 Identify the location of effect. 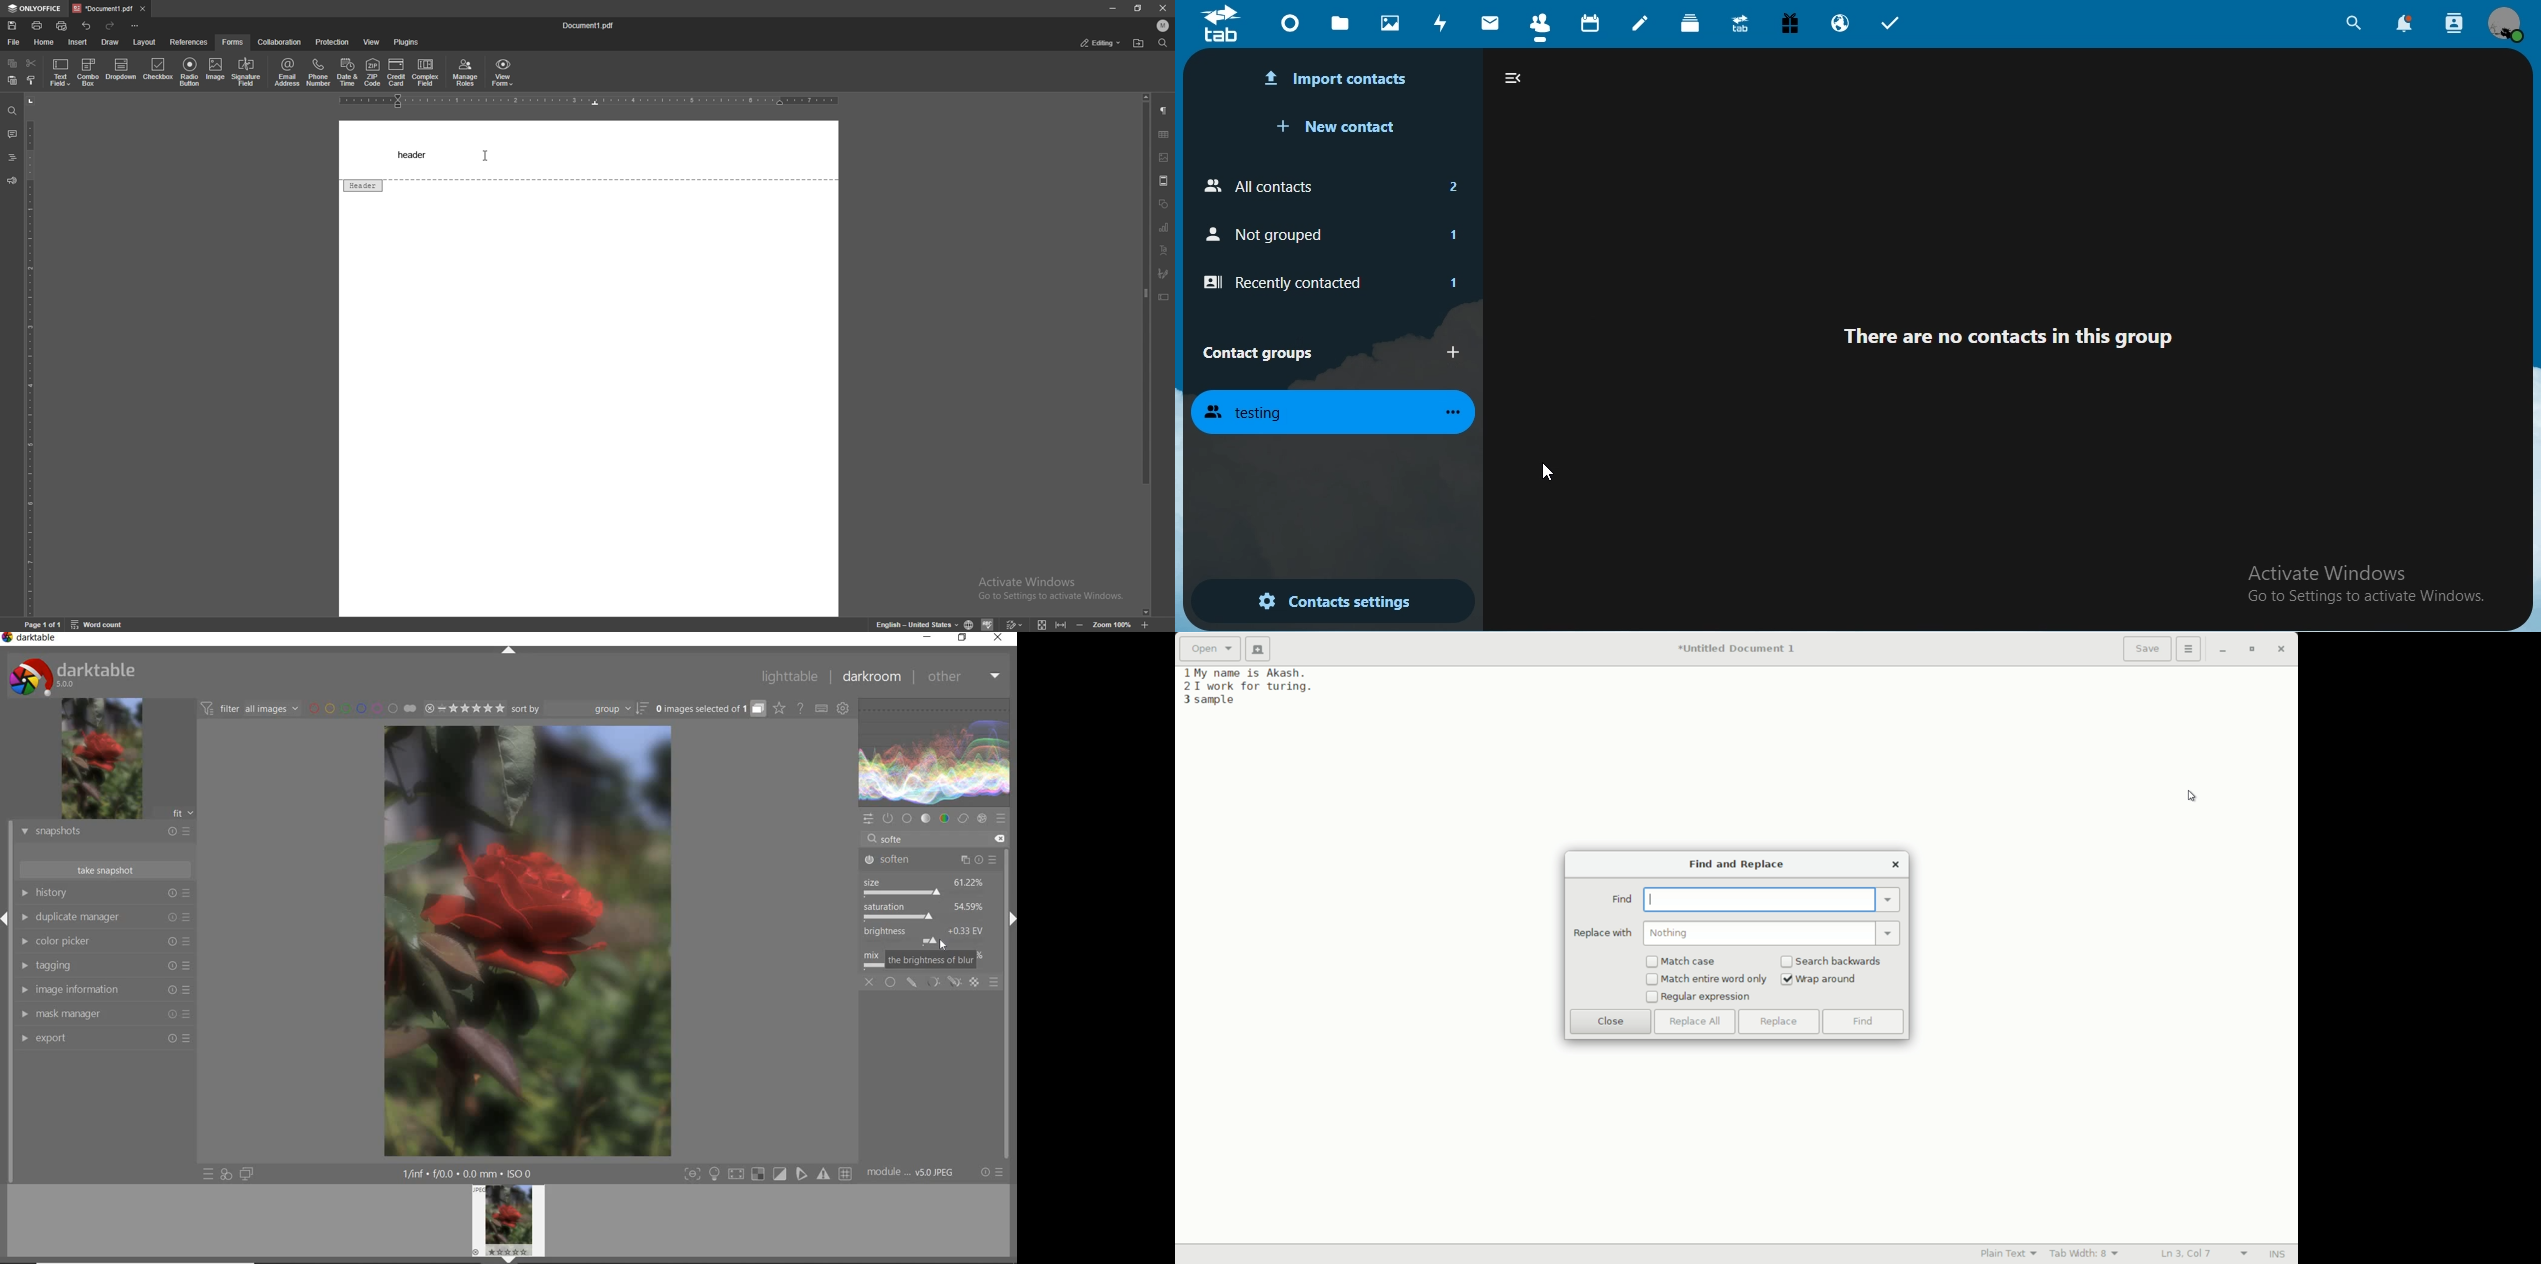
(981, 819).